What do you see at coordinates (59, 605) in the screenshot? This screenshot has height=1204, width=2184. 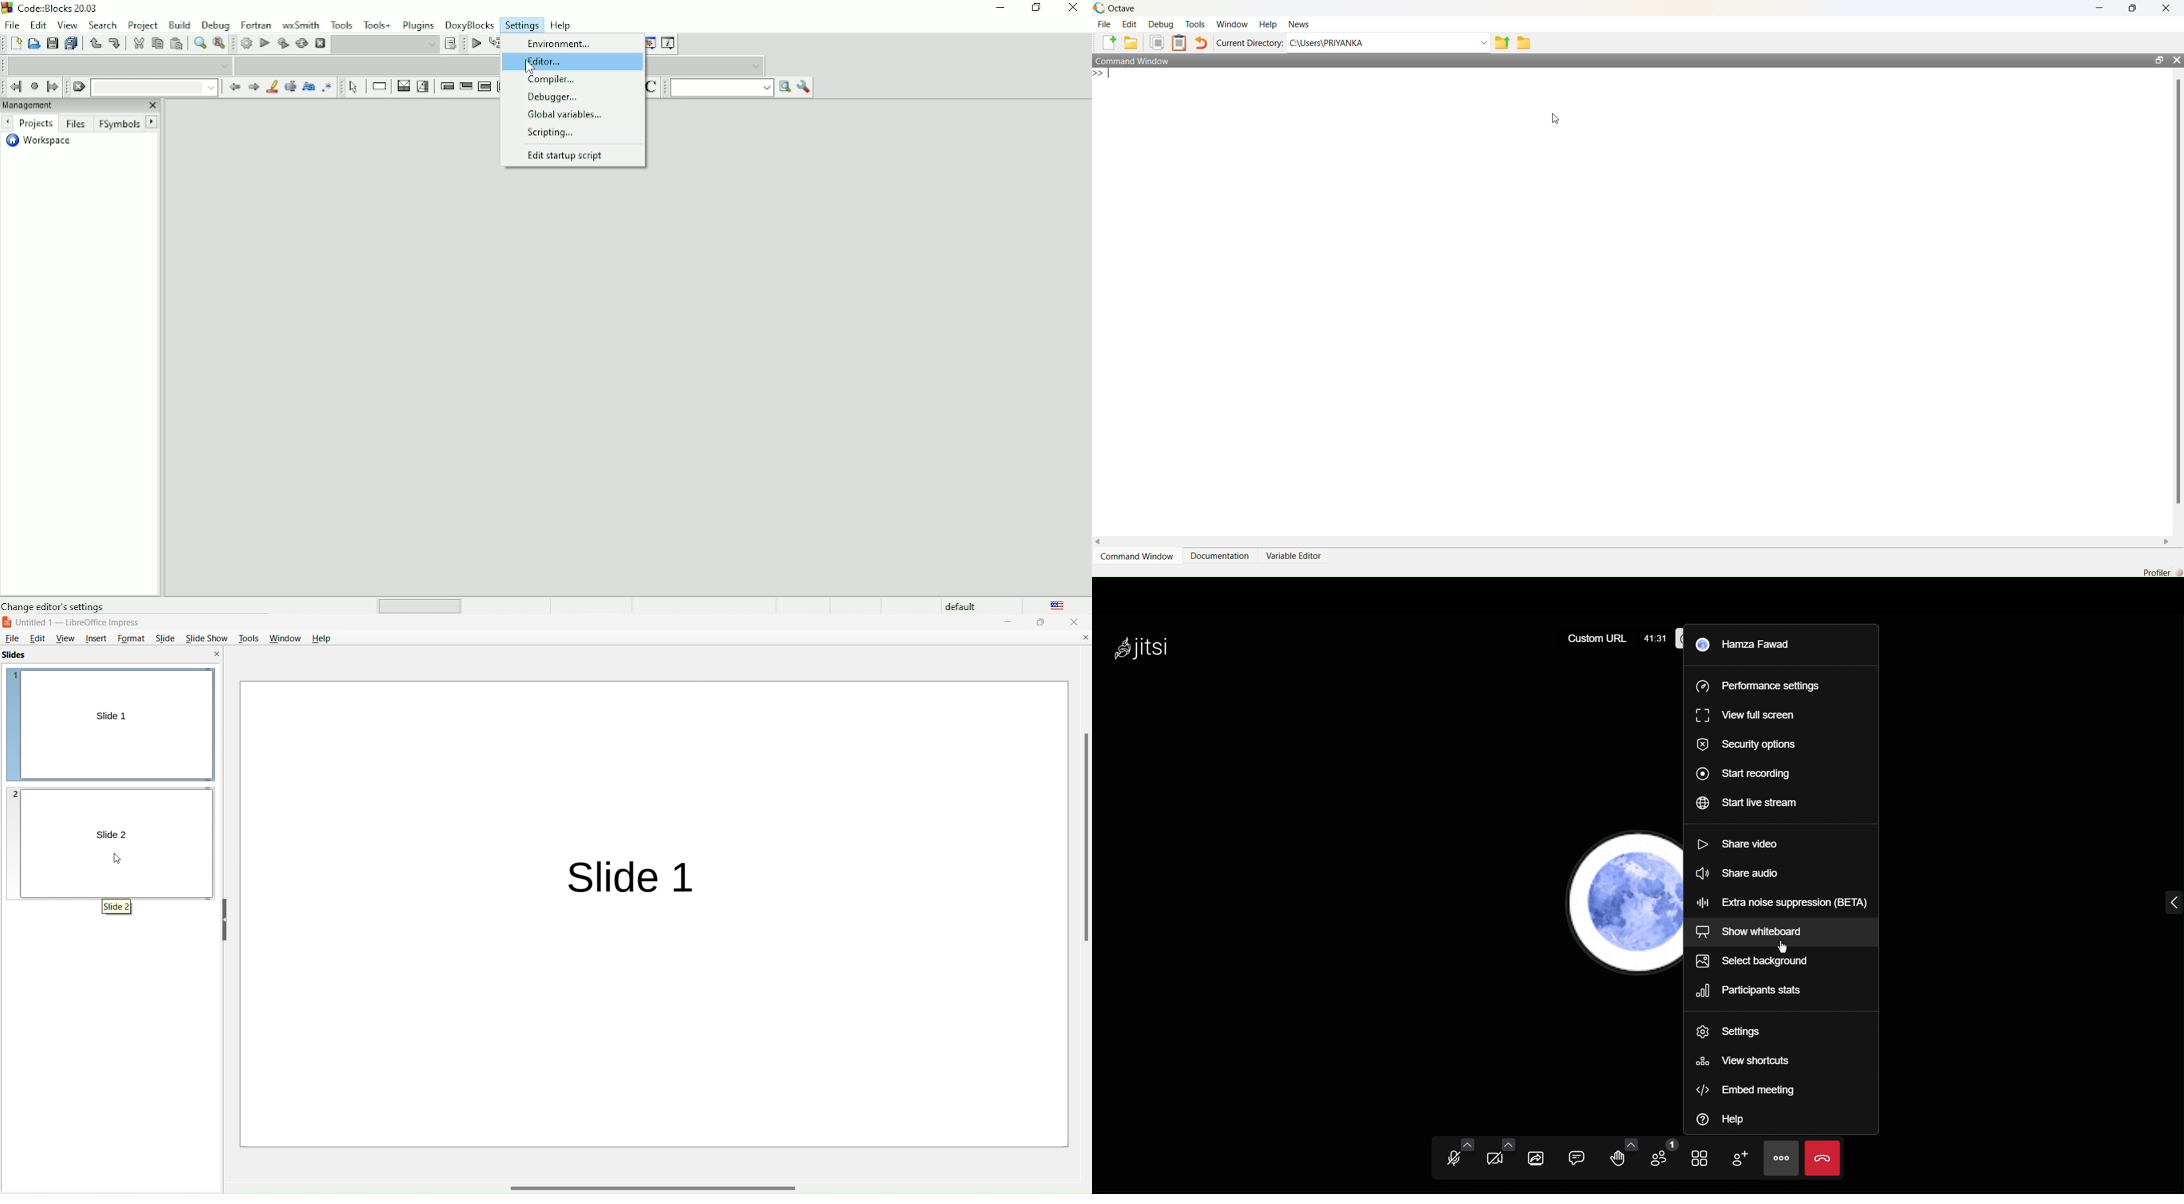 I see `Change editor's settings` at bounding box center [59, 605].